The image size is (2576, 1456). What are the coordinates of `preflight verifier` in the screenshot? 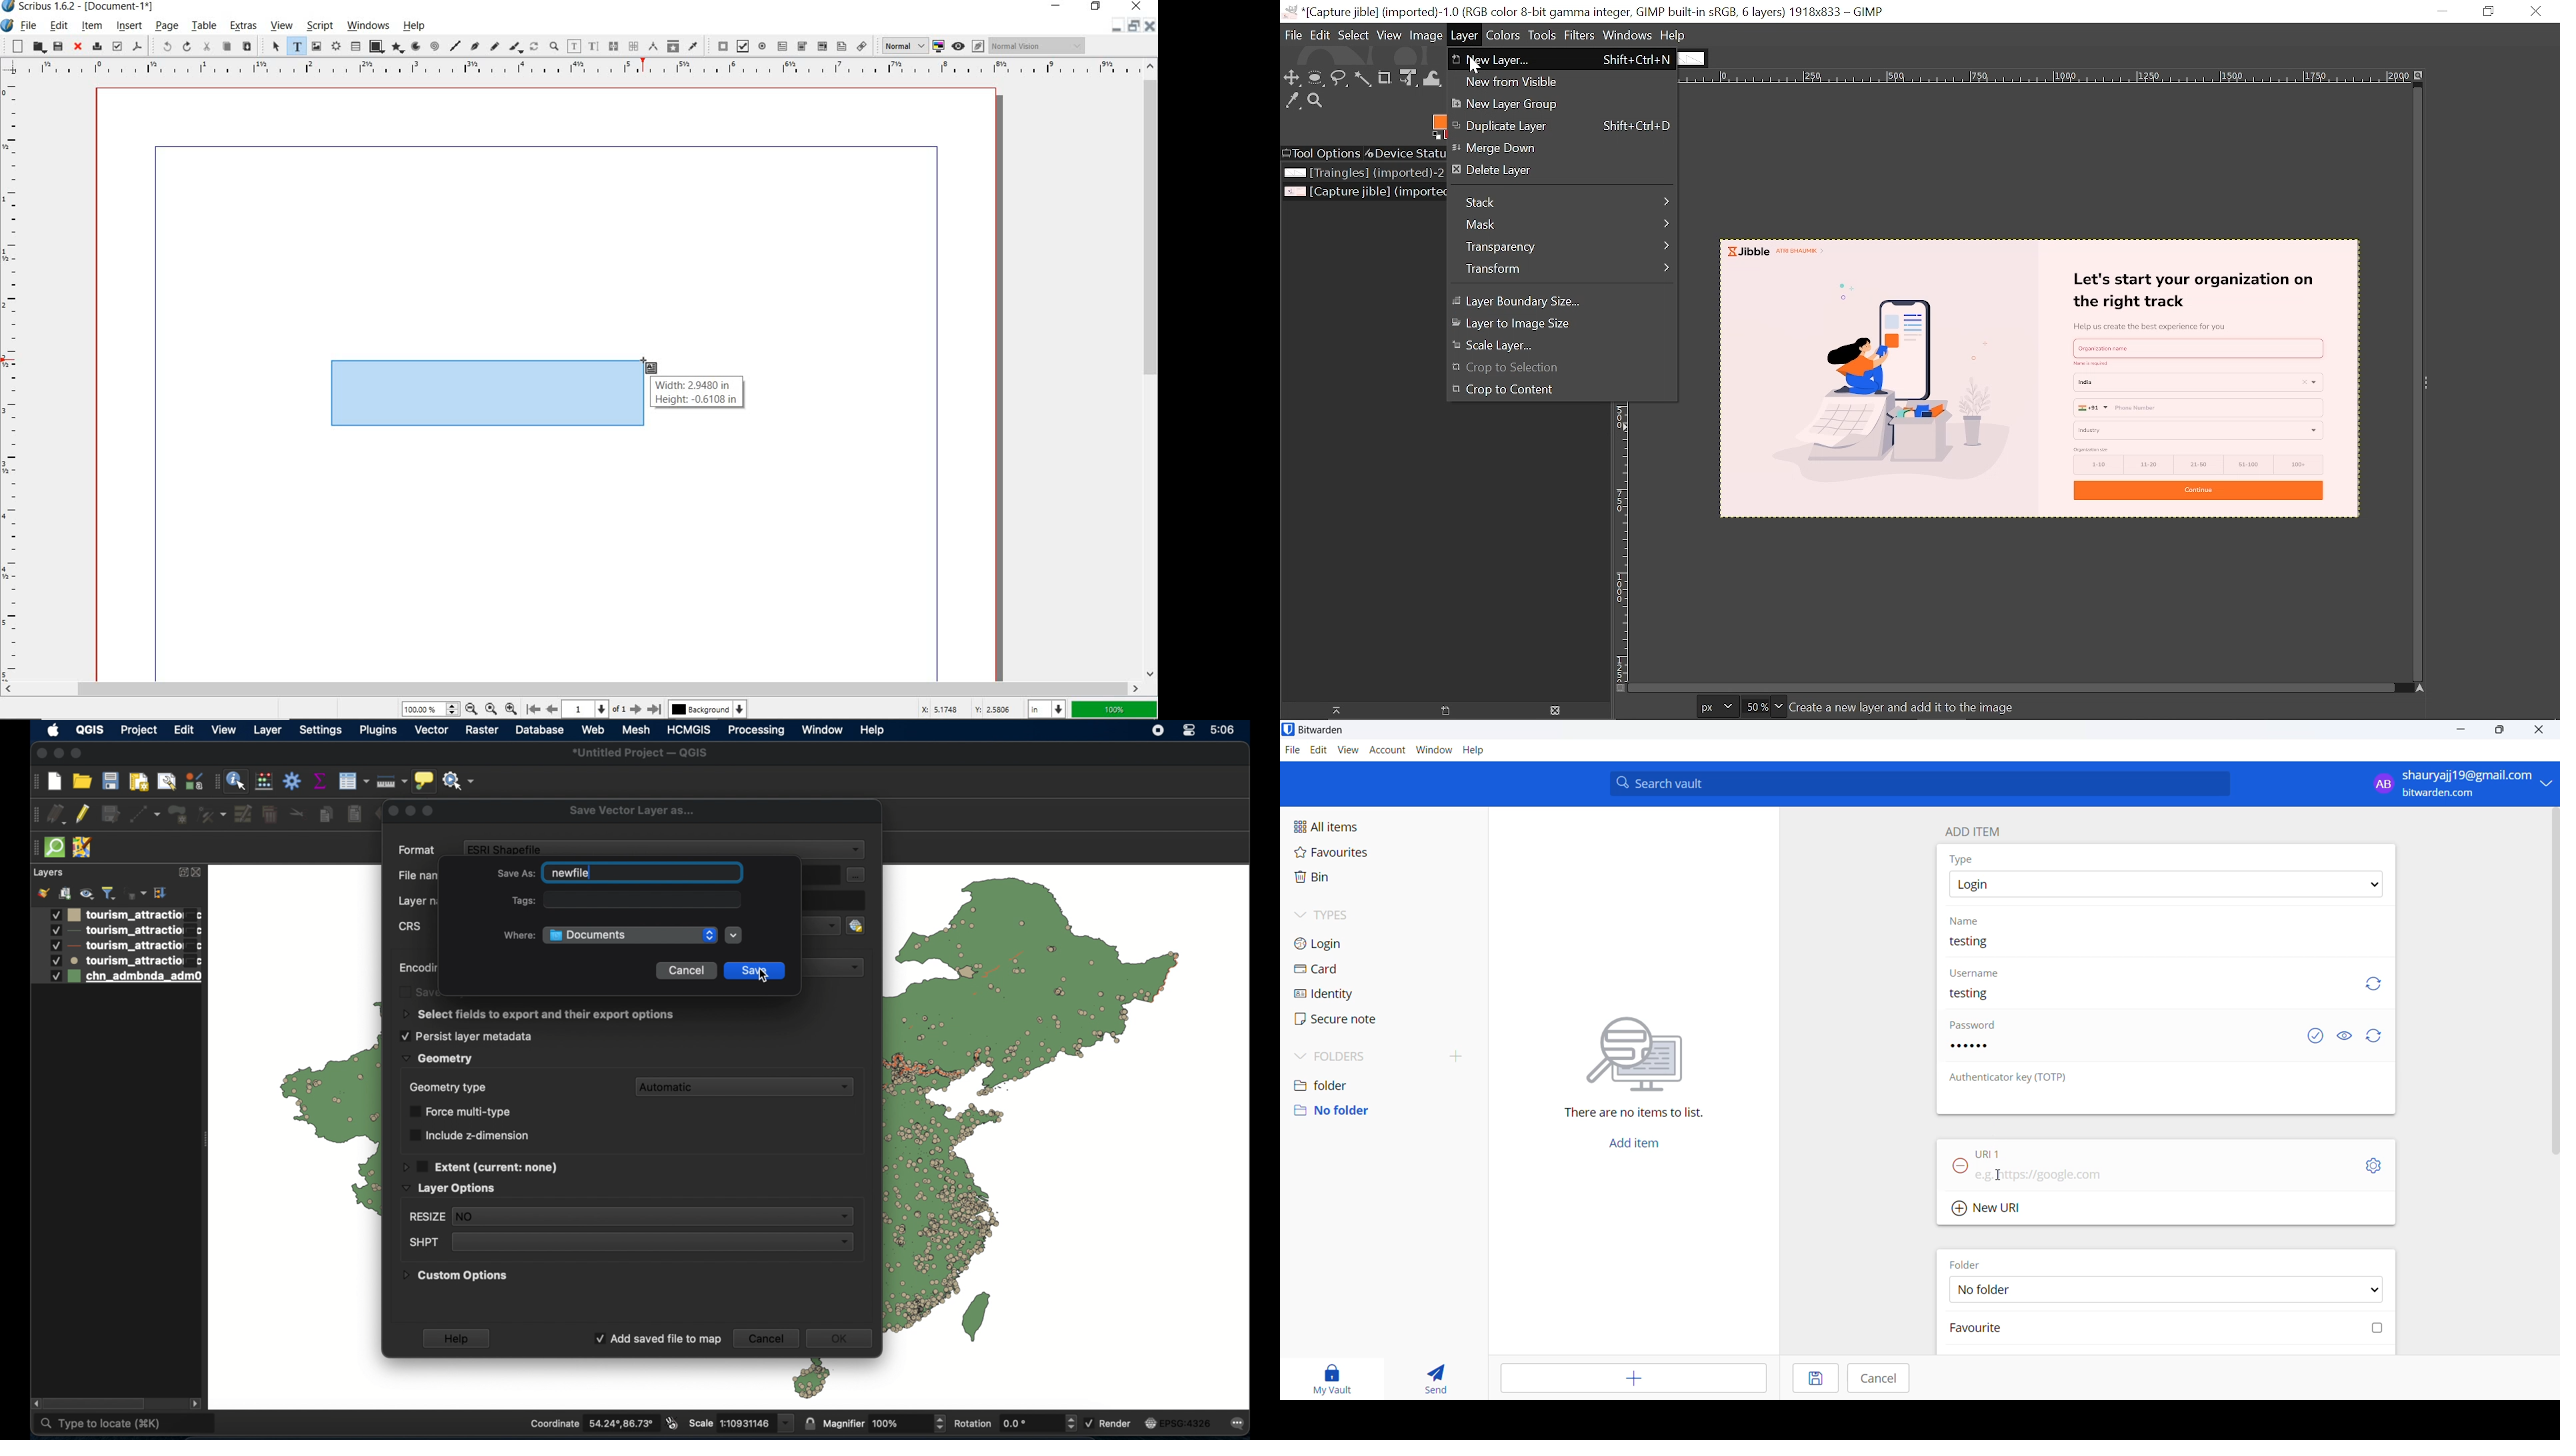 It's located at (117, 47).